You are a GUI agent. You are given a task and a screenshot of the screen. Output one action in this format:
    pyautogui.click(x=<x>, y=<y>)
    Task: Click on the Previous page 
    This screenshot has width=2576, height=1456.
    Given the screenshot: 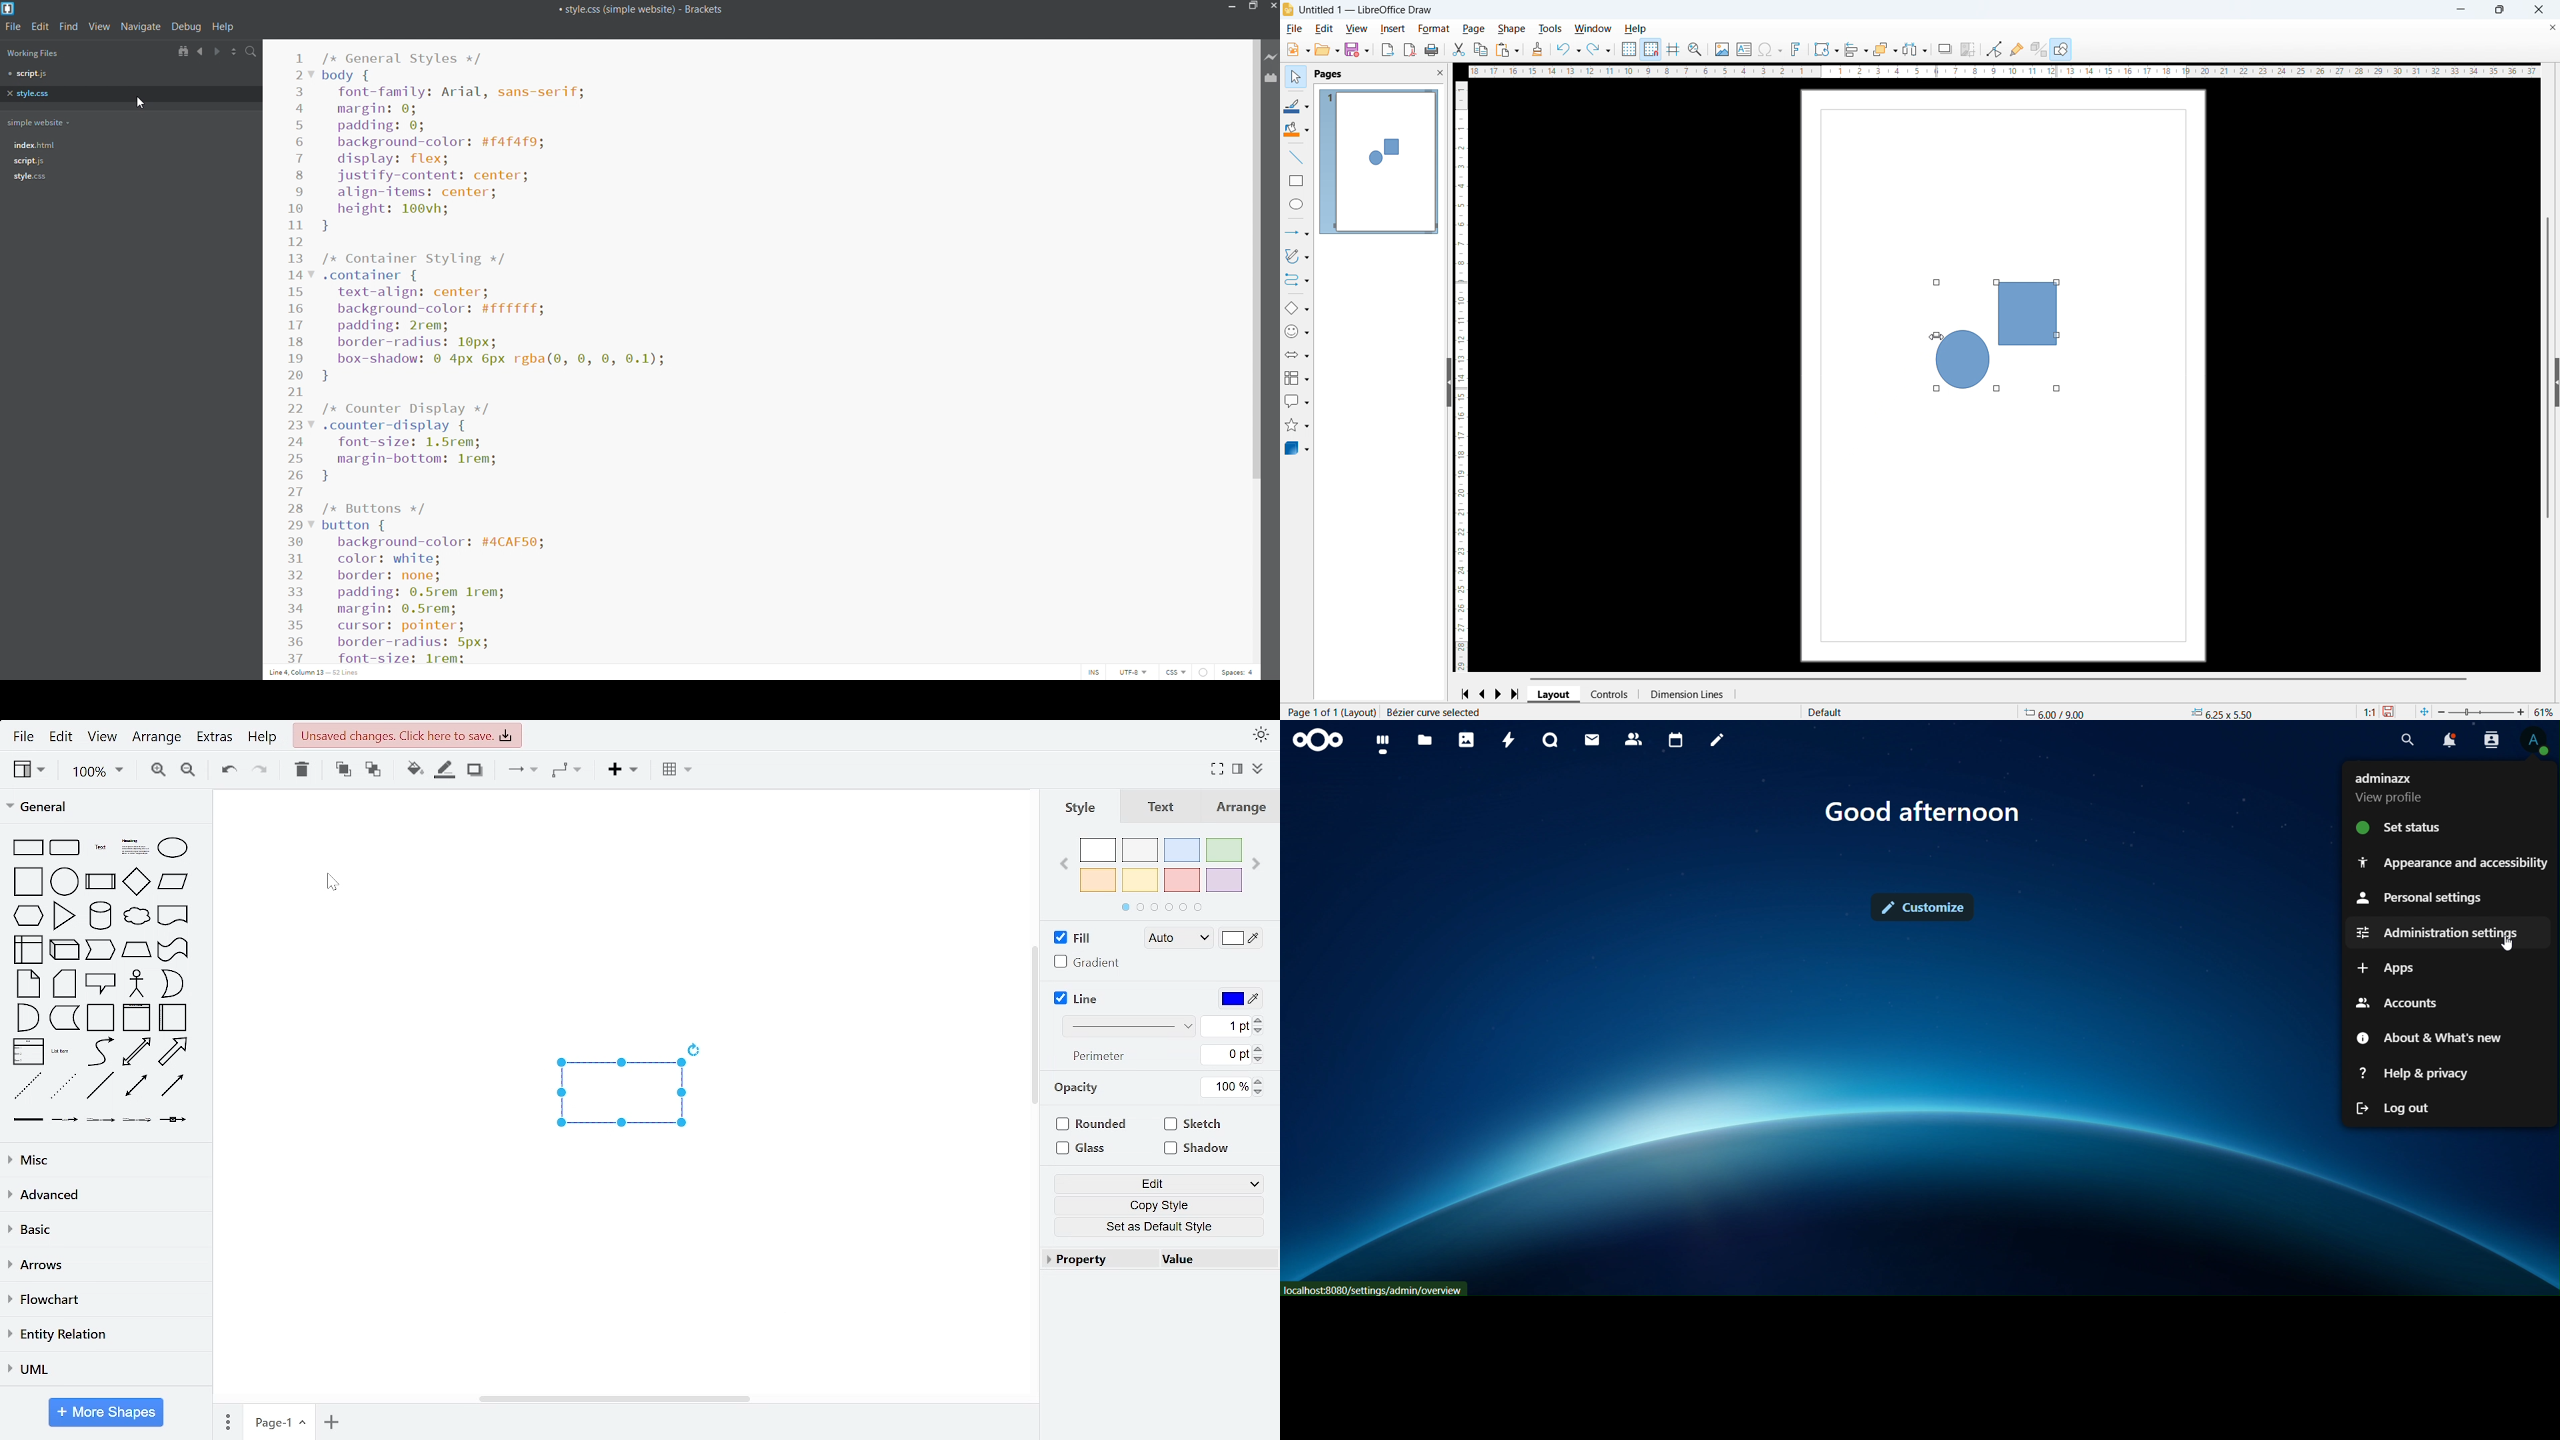 What is the action you would take?
    pyautogui.click(x=1483, y=695)
    